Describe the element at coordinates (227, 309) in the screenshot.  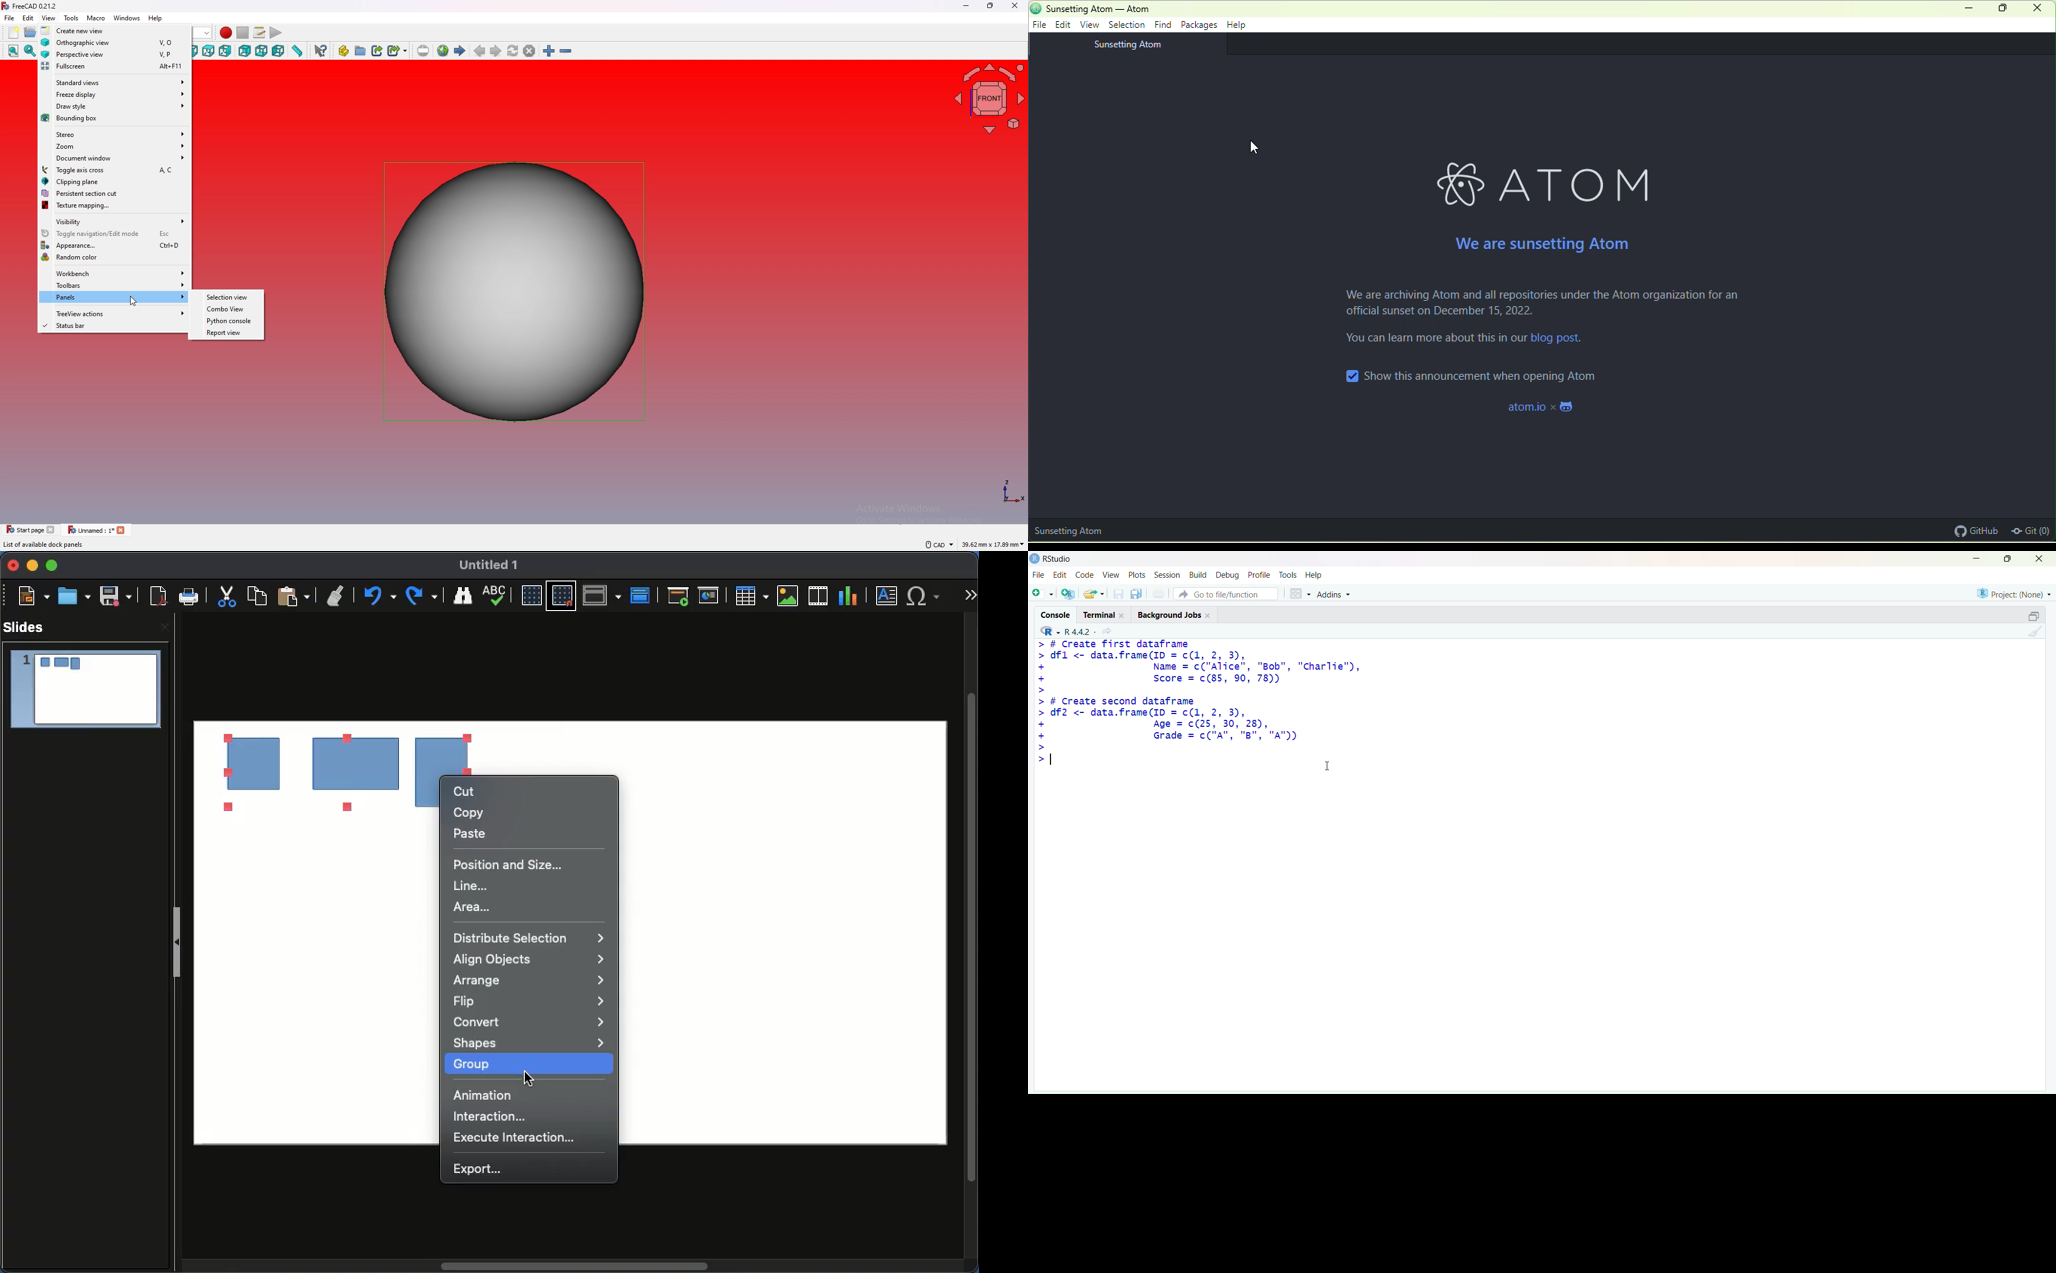
I see `combo view` at that location.